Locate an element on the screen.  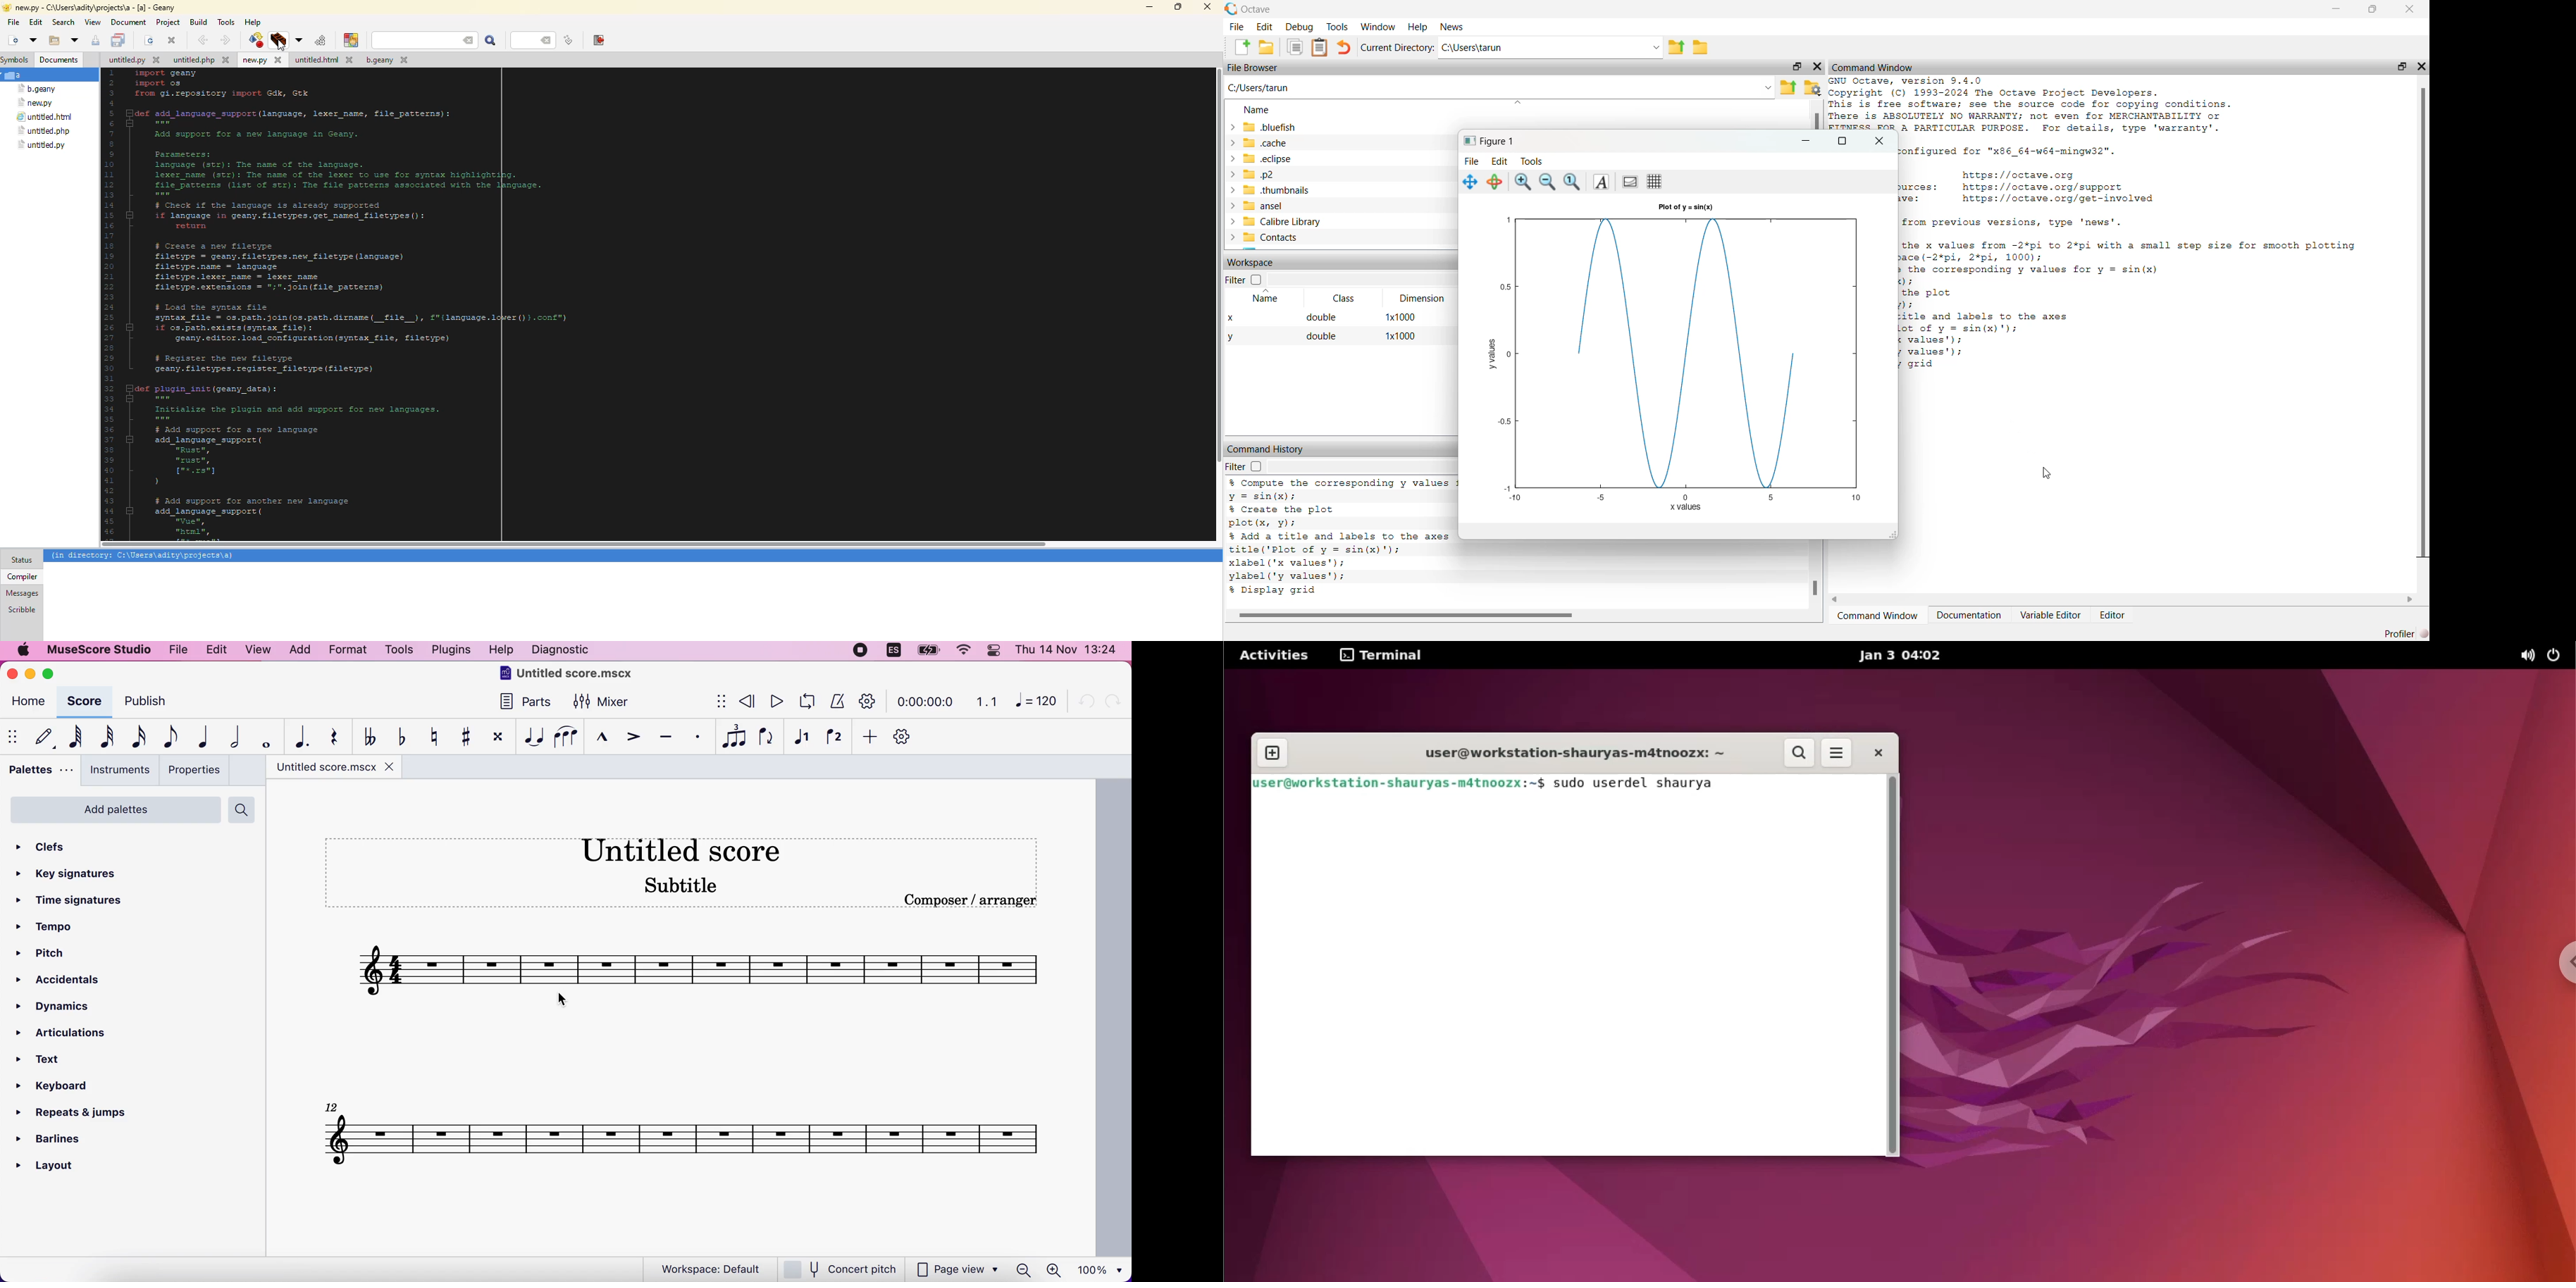
Calibre Library is located at coordinates (1275, 222).